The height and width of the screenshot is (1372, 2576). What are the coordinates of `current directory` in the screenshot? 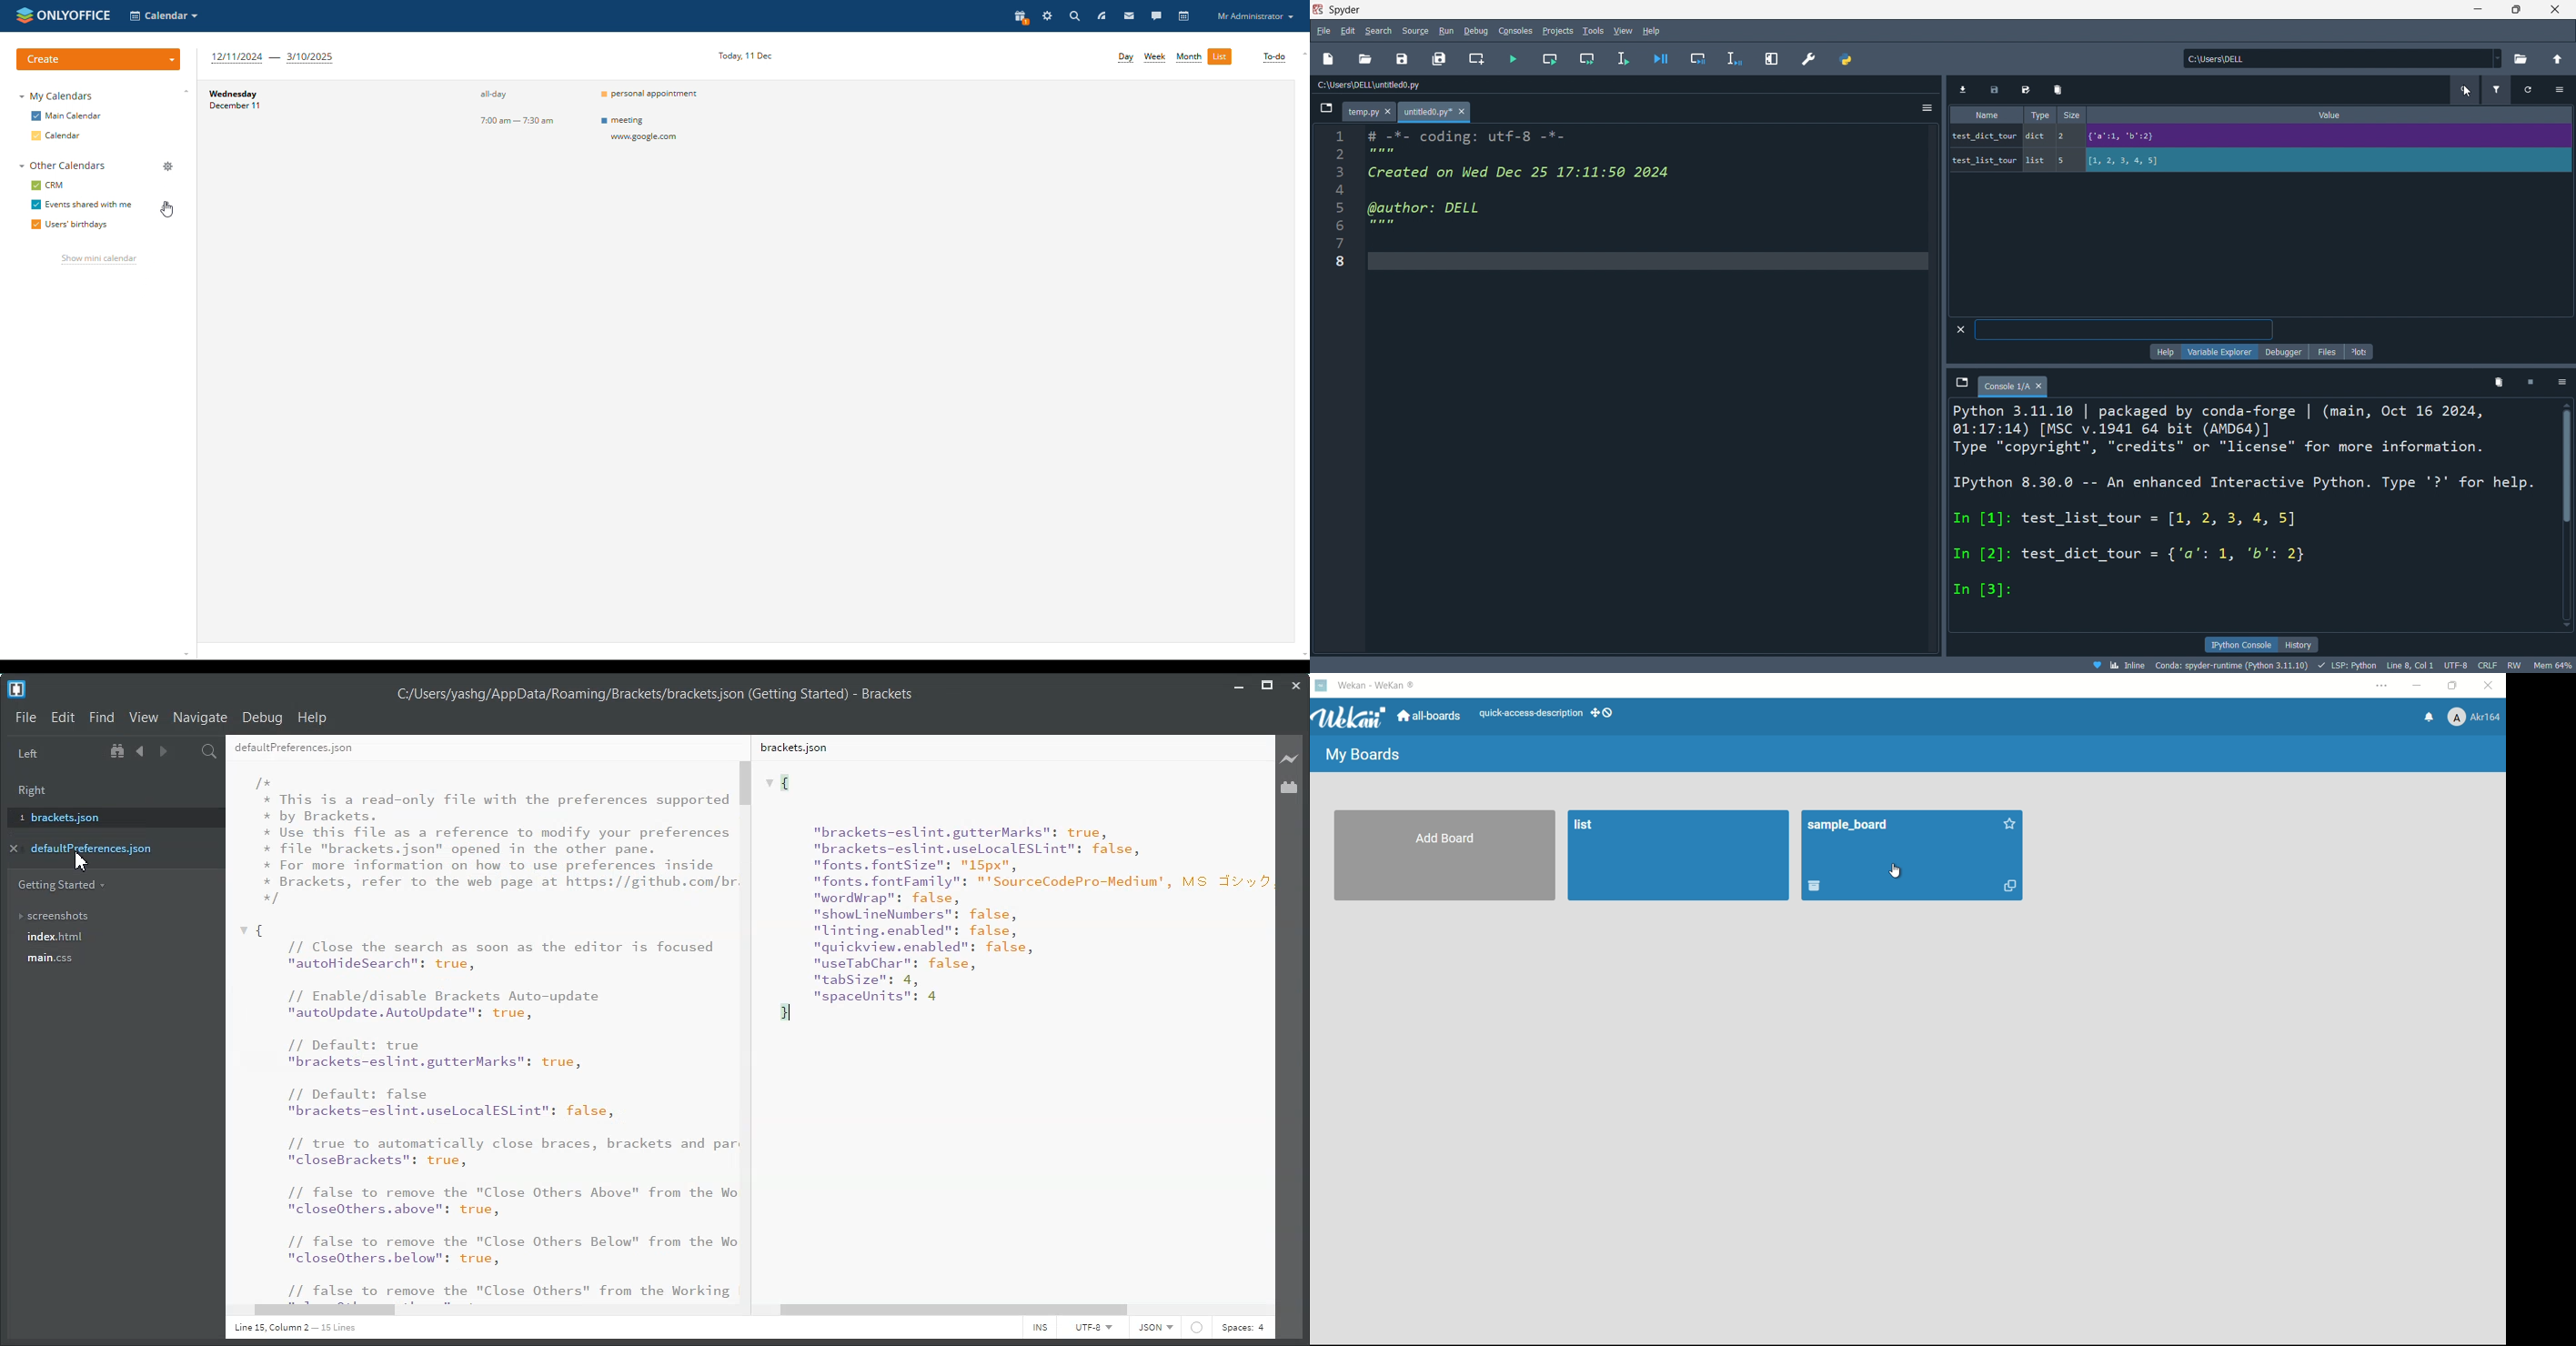 It's located at (2337, 59).